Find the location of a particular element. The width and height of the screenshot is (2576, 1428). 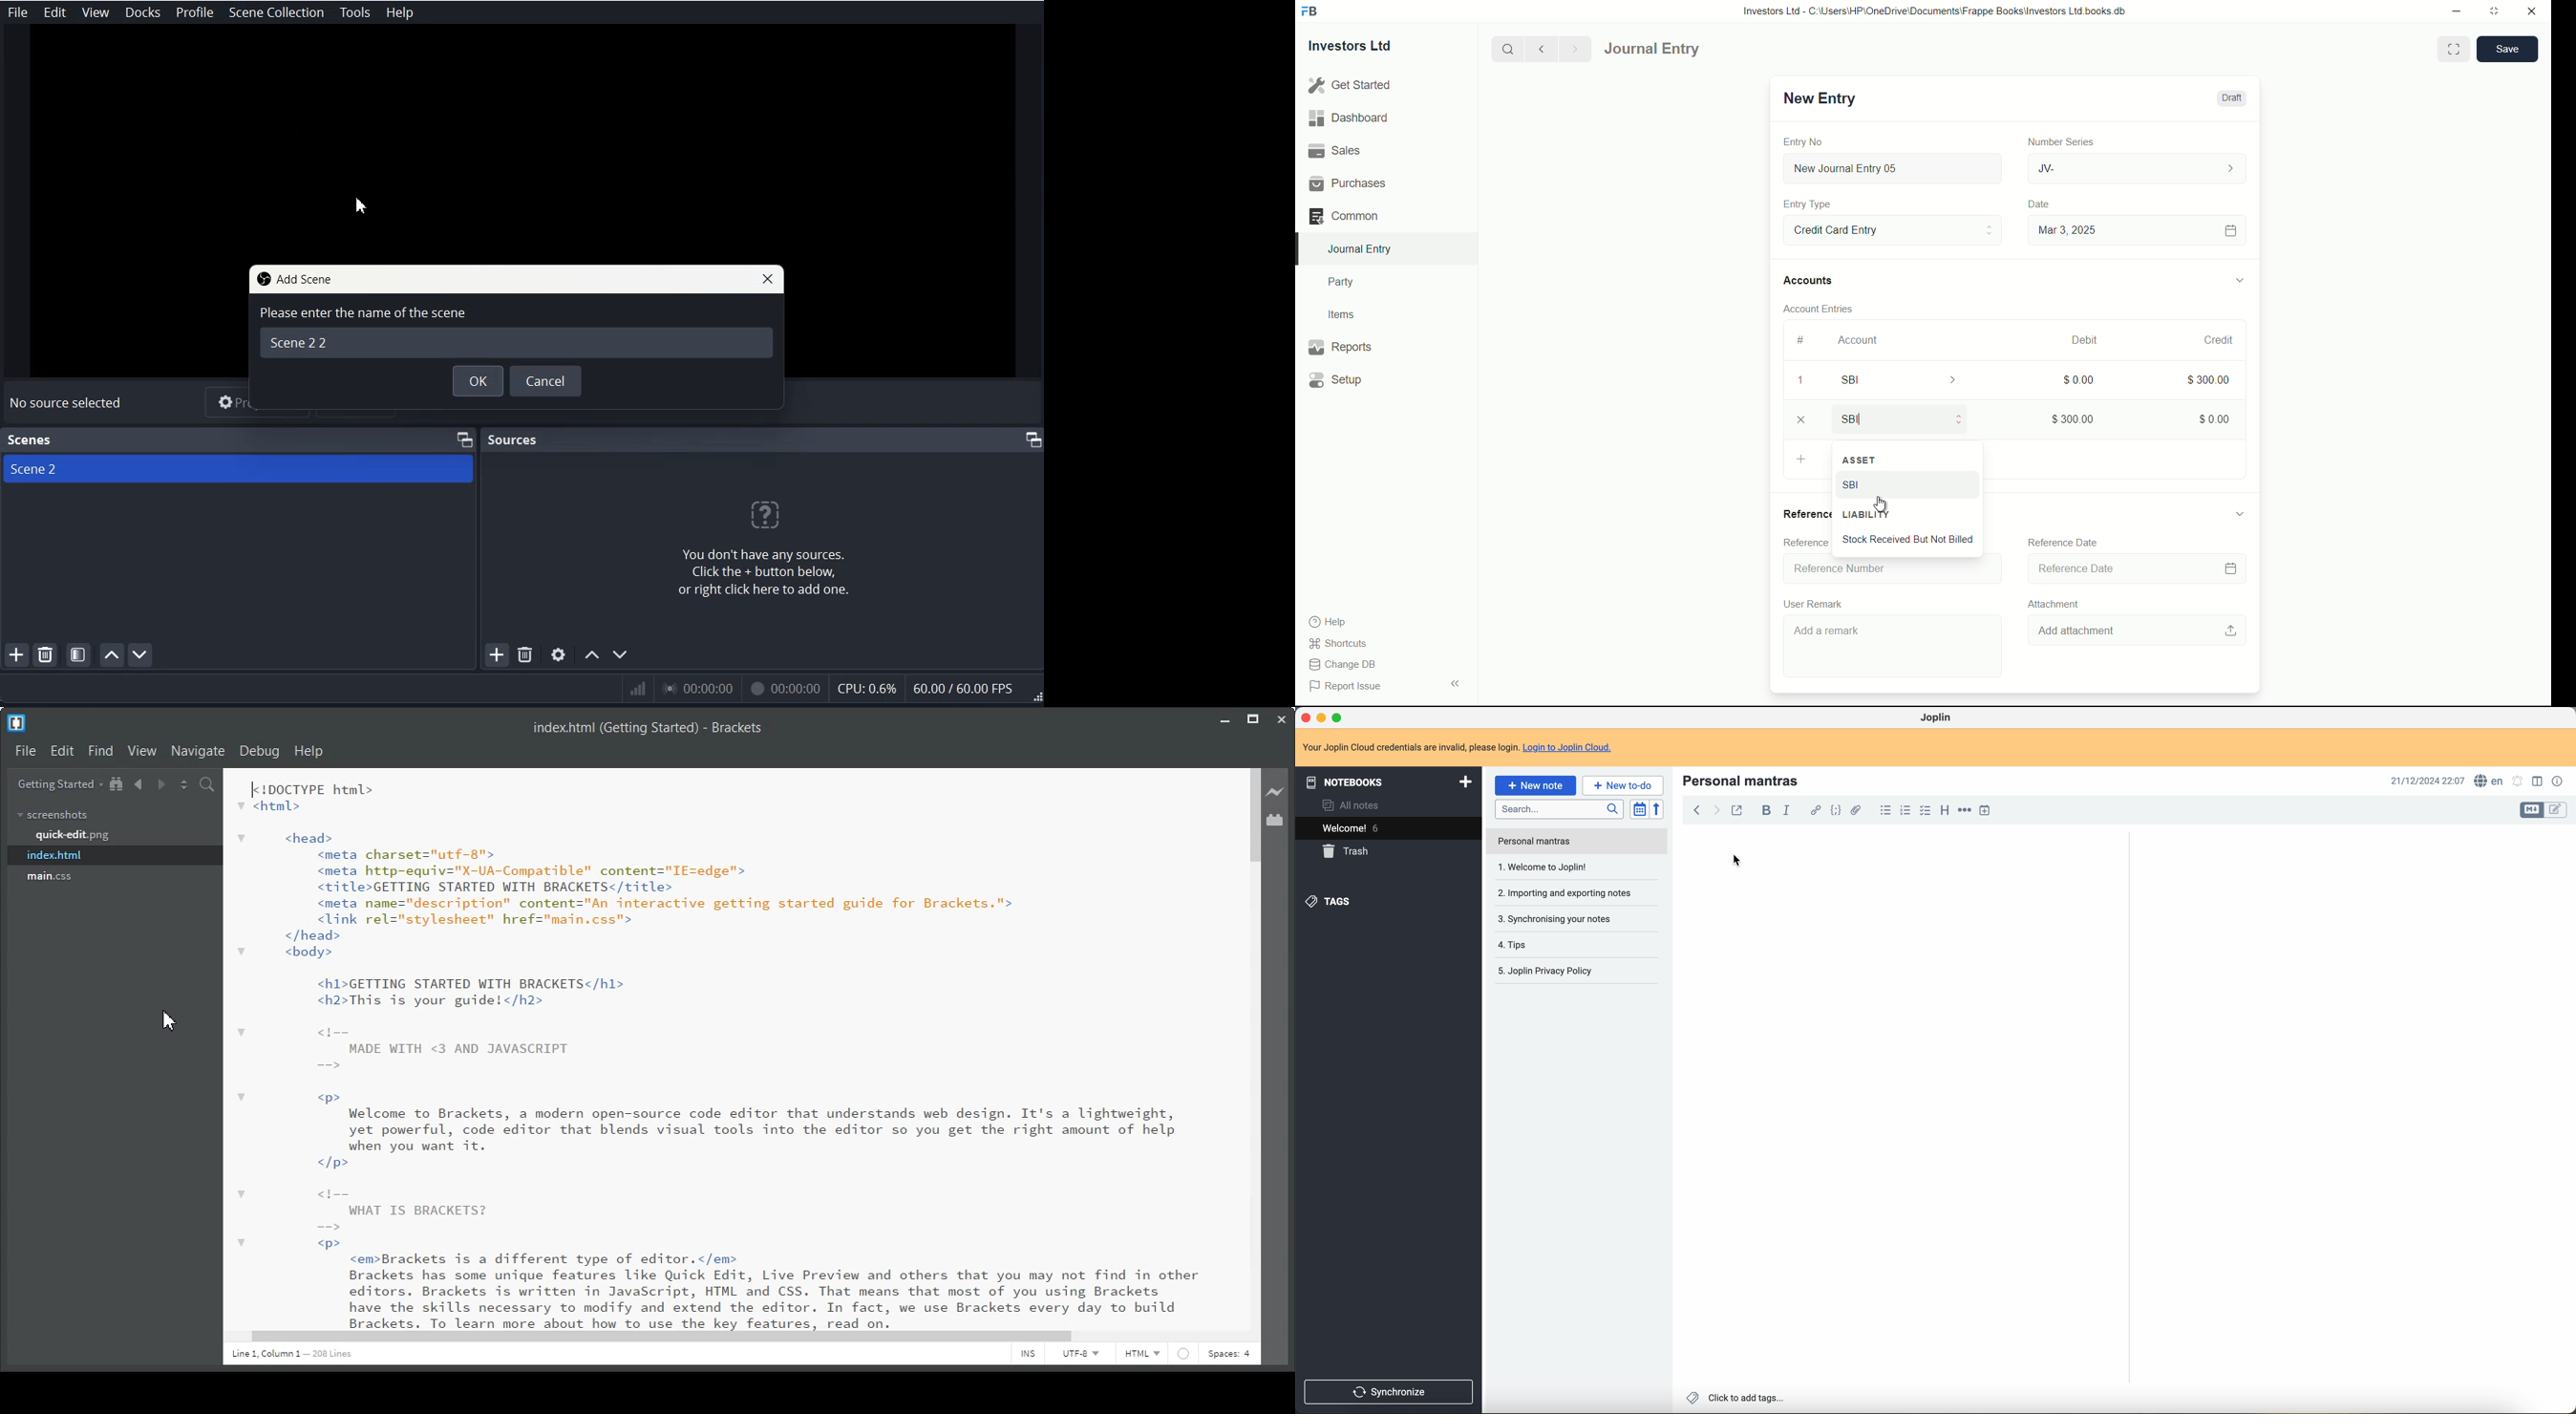

scroll bar is located at coordinates (2568, 1020).